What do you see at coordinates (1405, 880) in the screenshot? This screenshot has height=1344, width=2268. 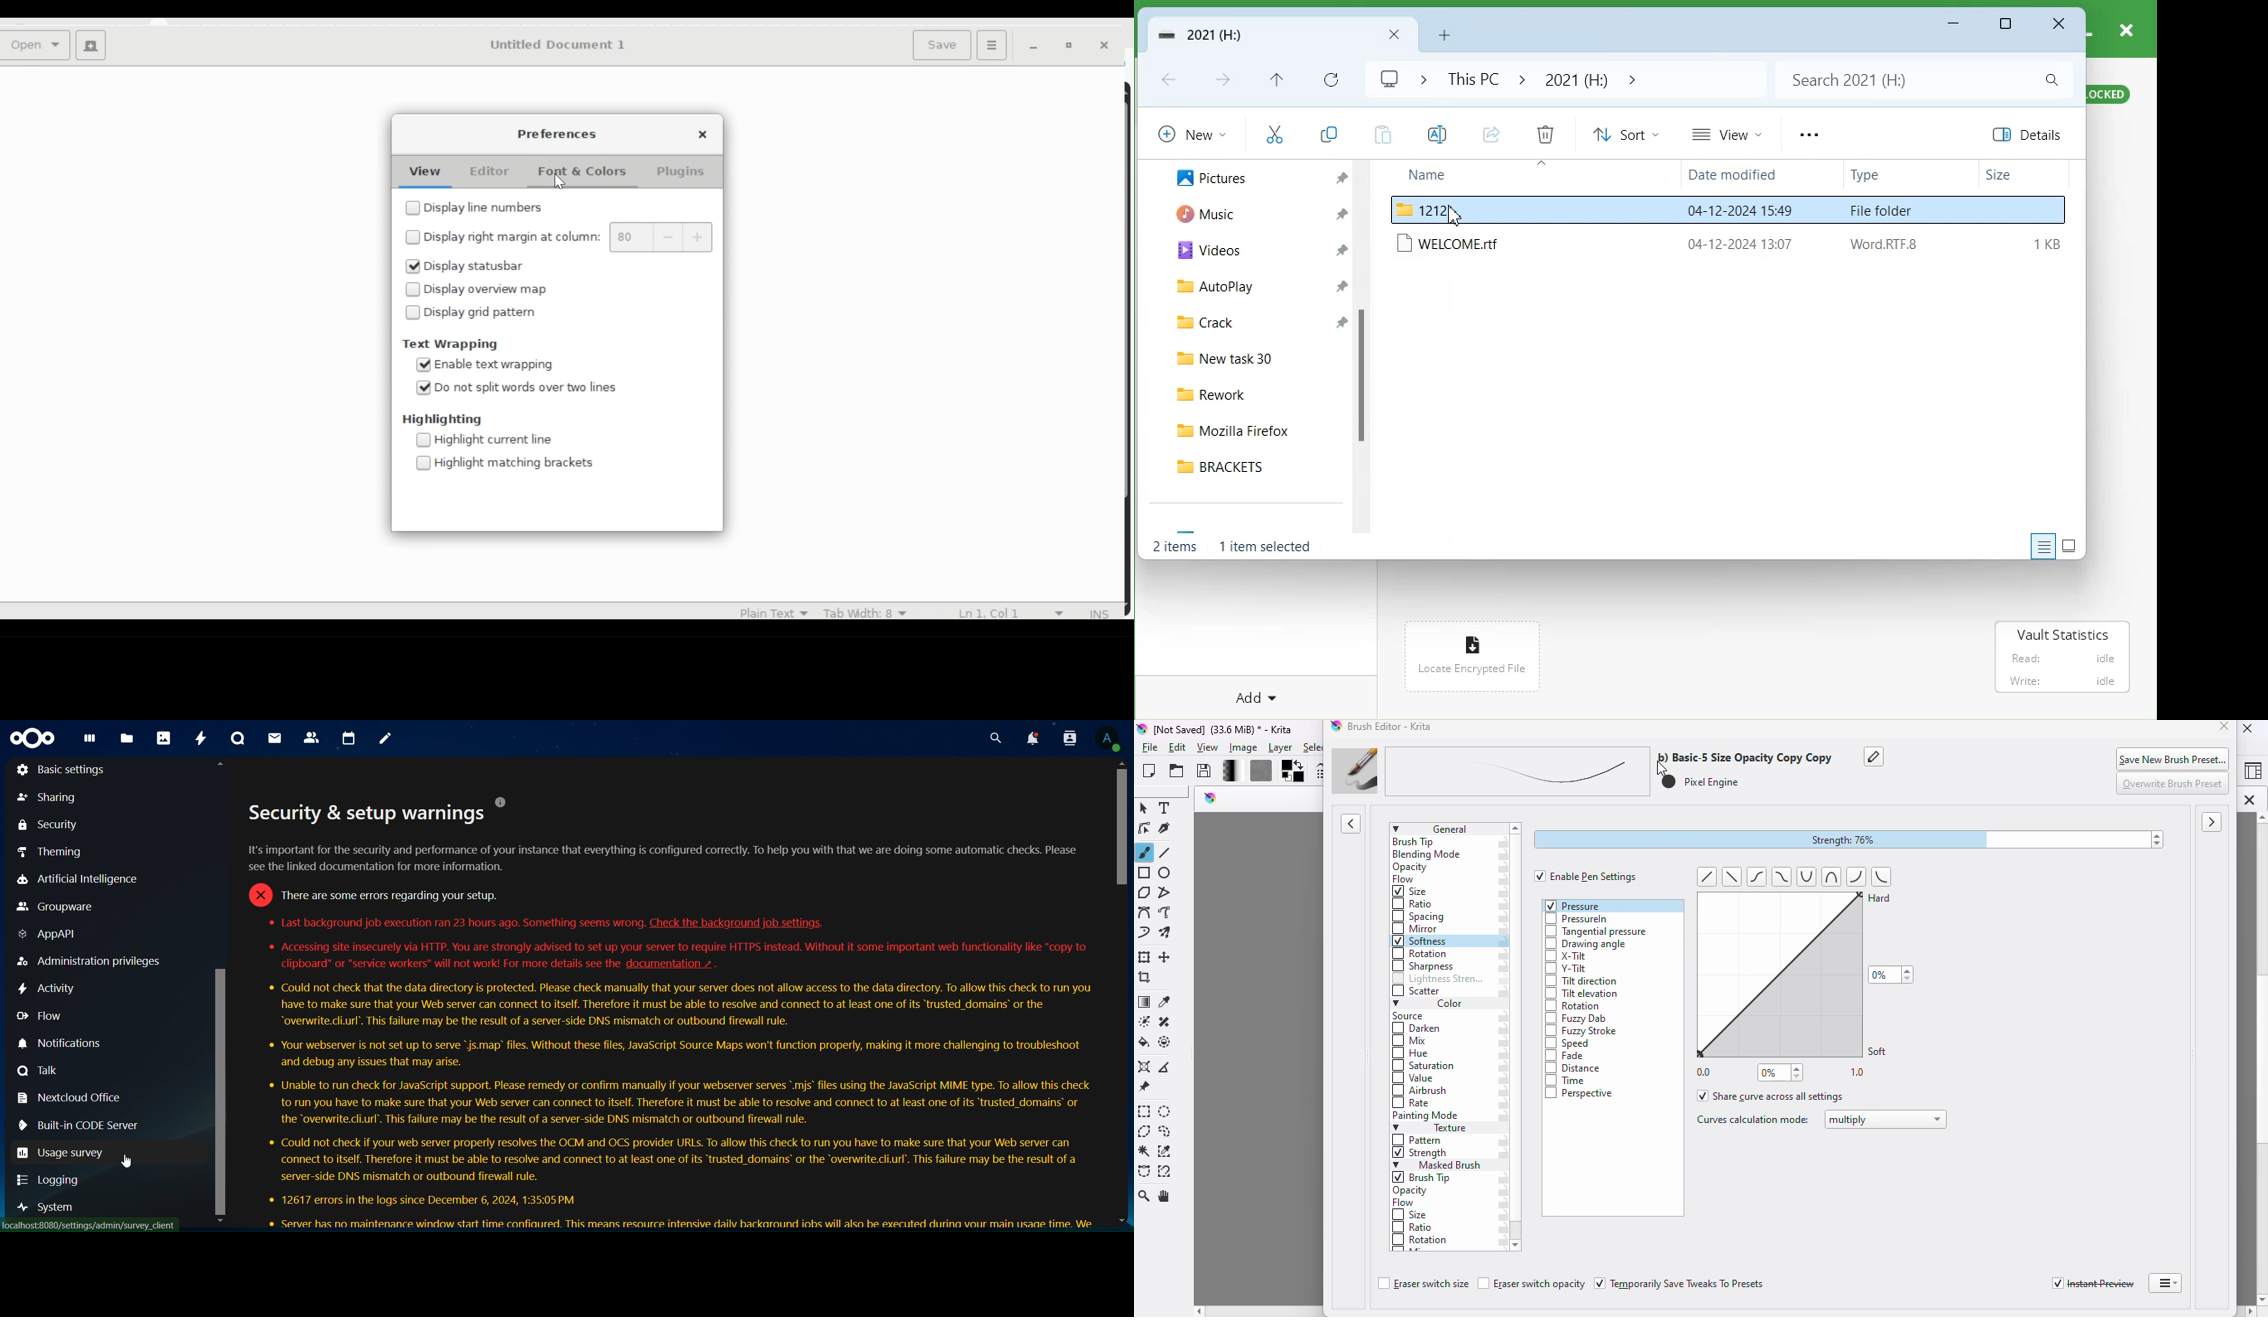 I see `flow` at bounding box center [1405, 880].